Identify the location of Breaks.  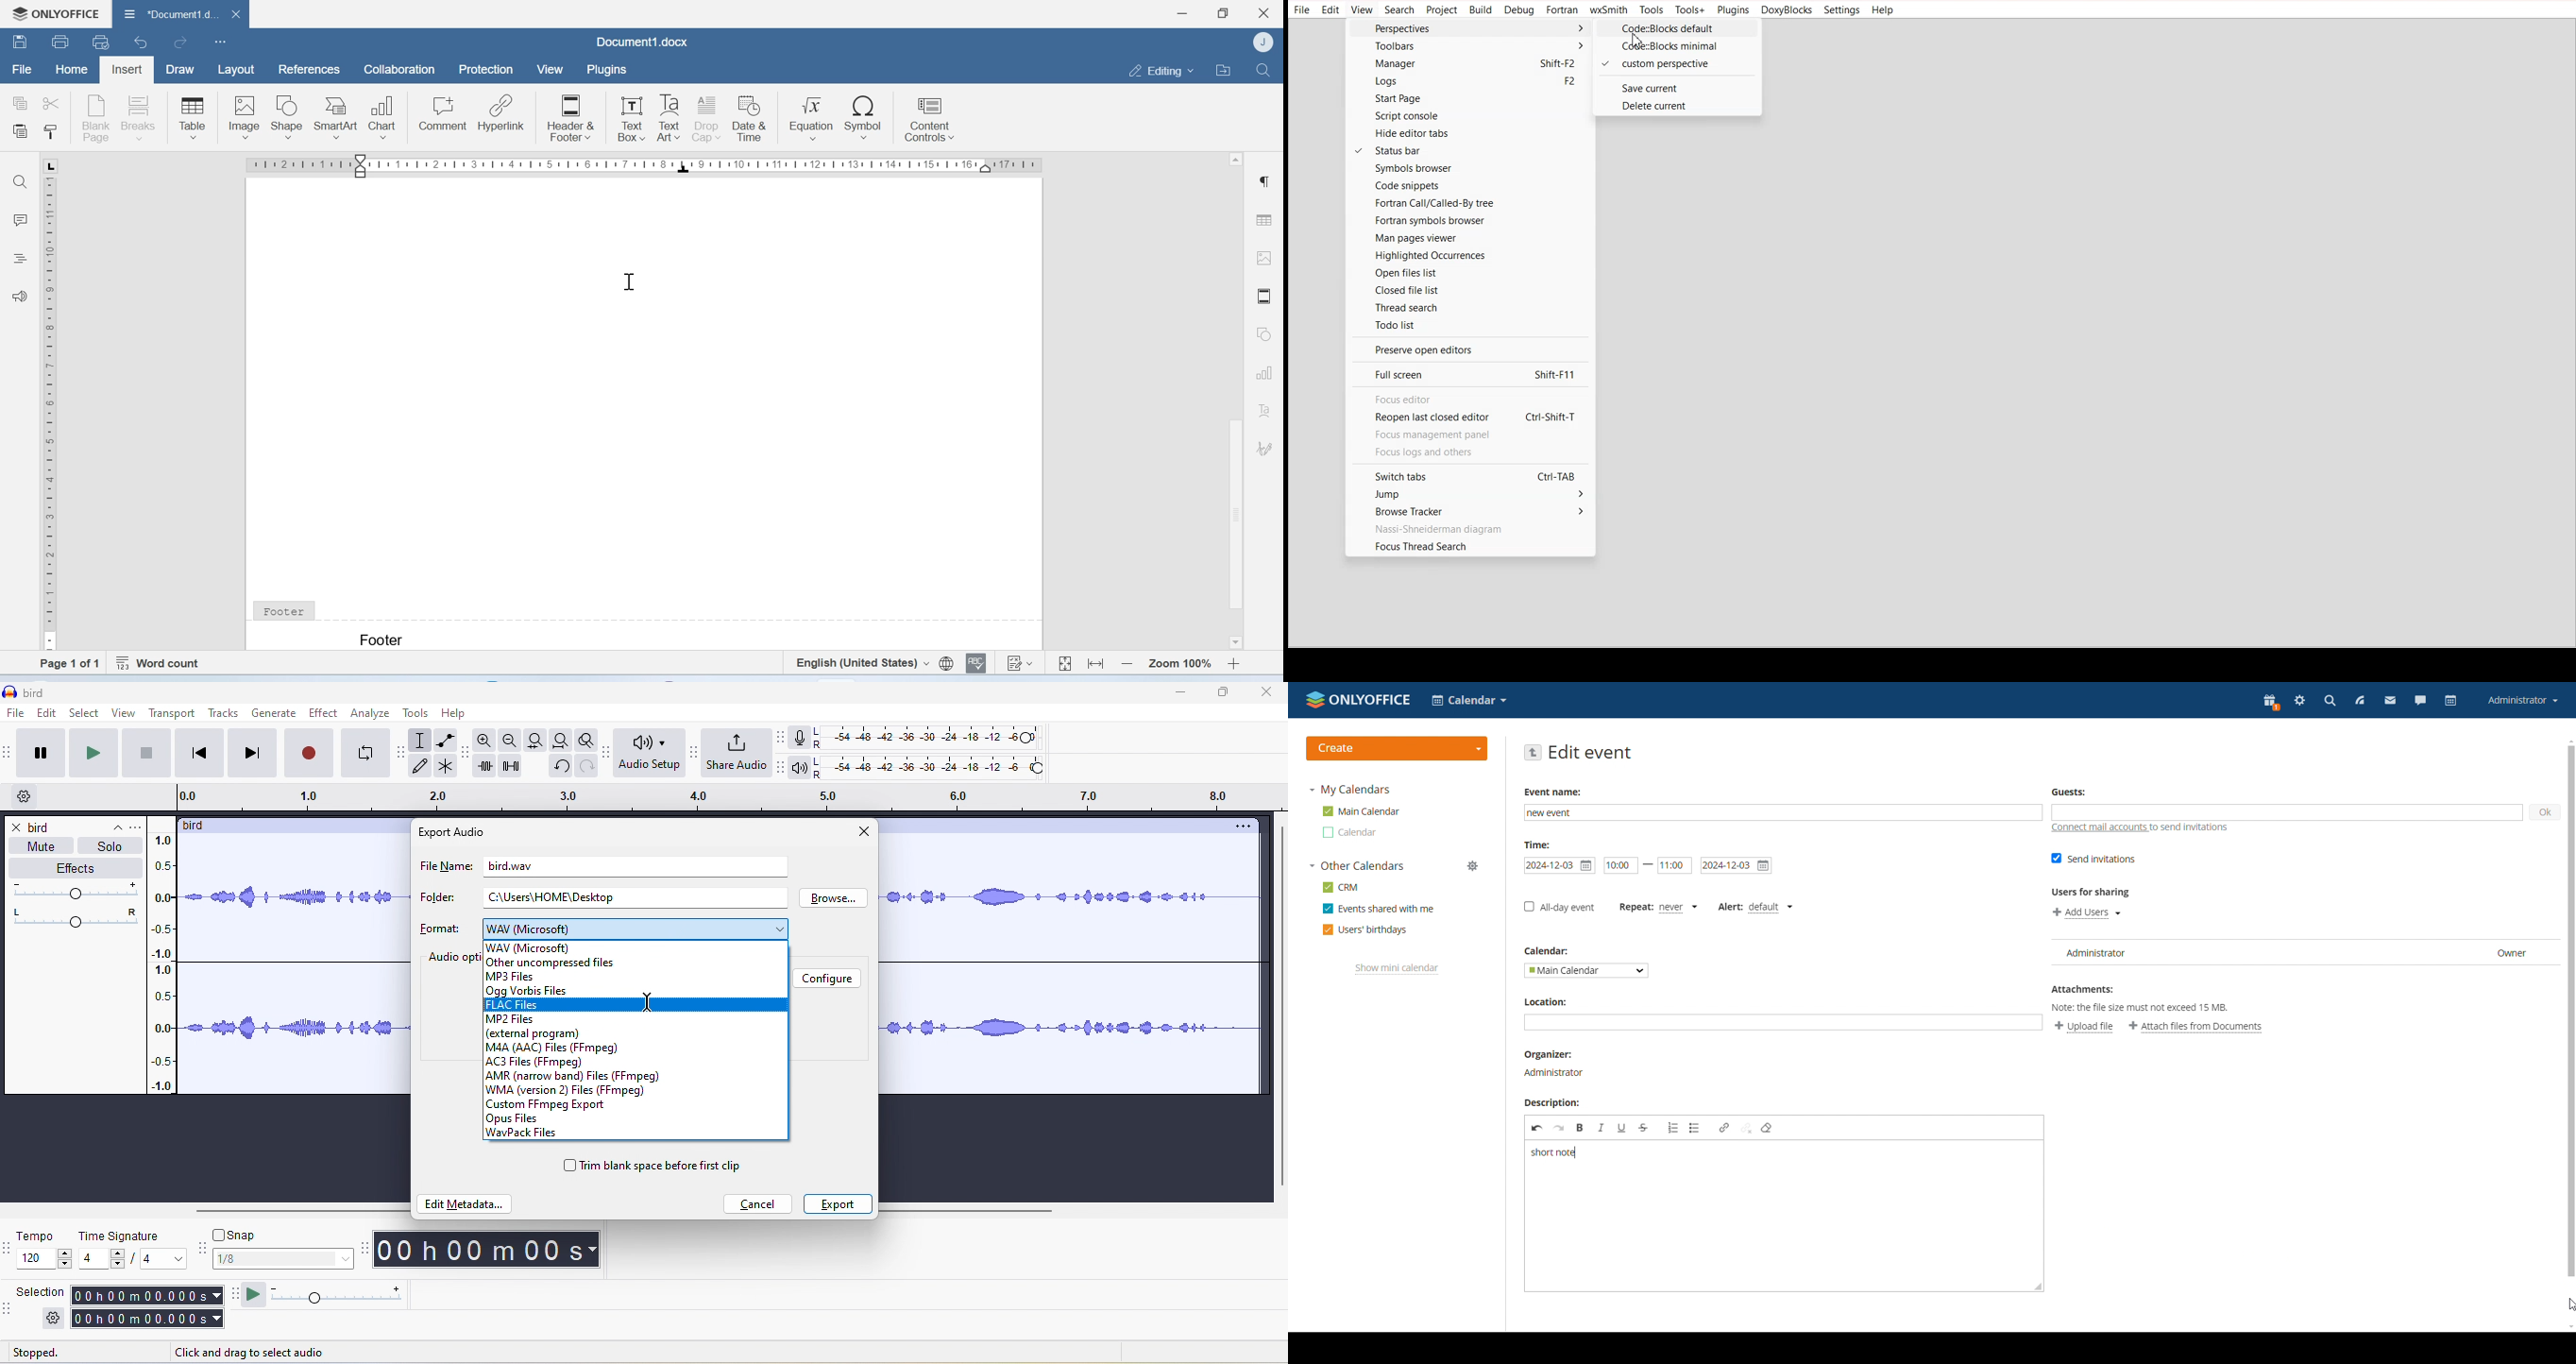
(142, 117).